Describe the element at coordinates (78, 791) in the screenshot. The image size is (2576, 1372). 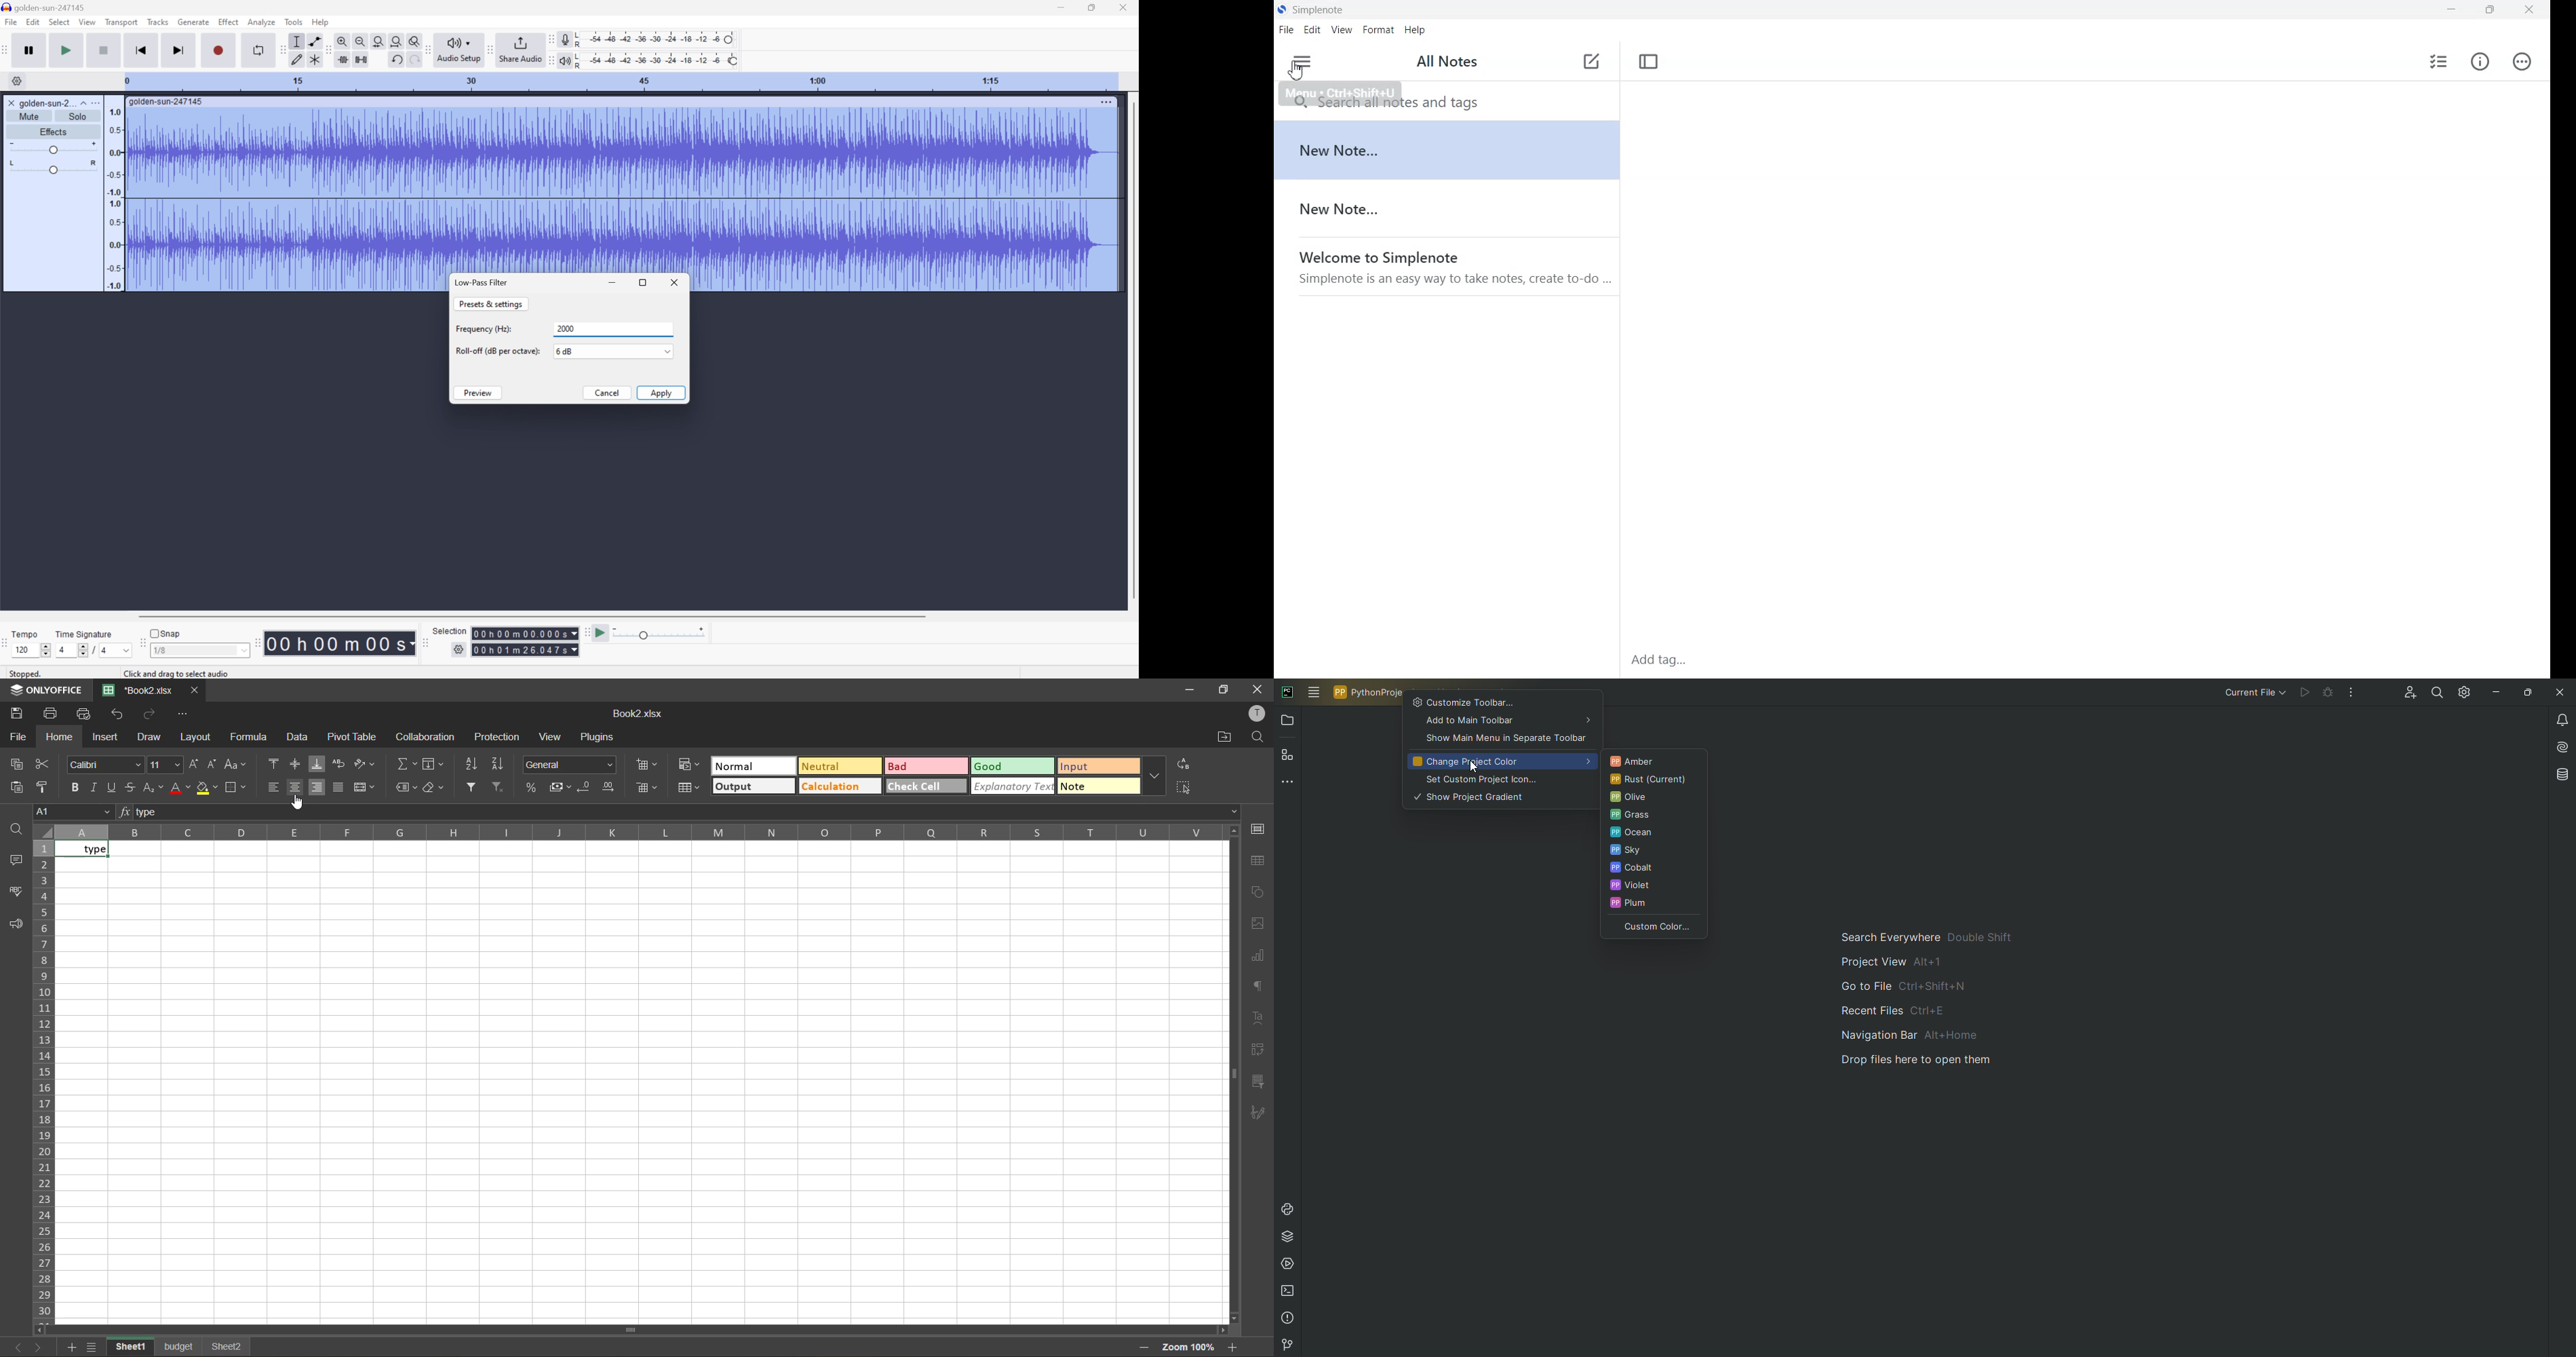
I see `bold` at that location.